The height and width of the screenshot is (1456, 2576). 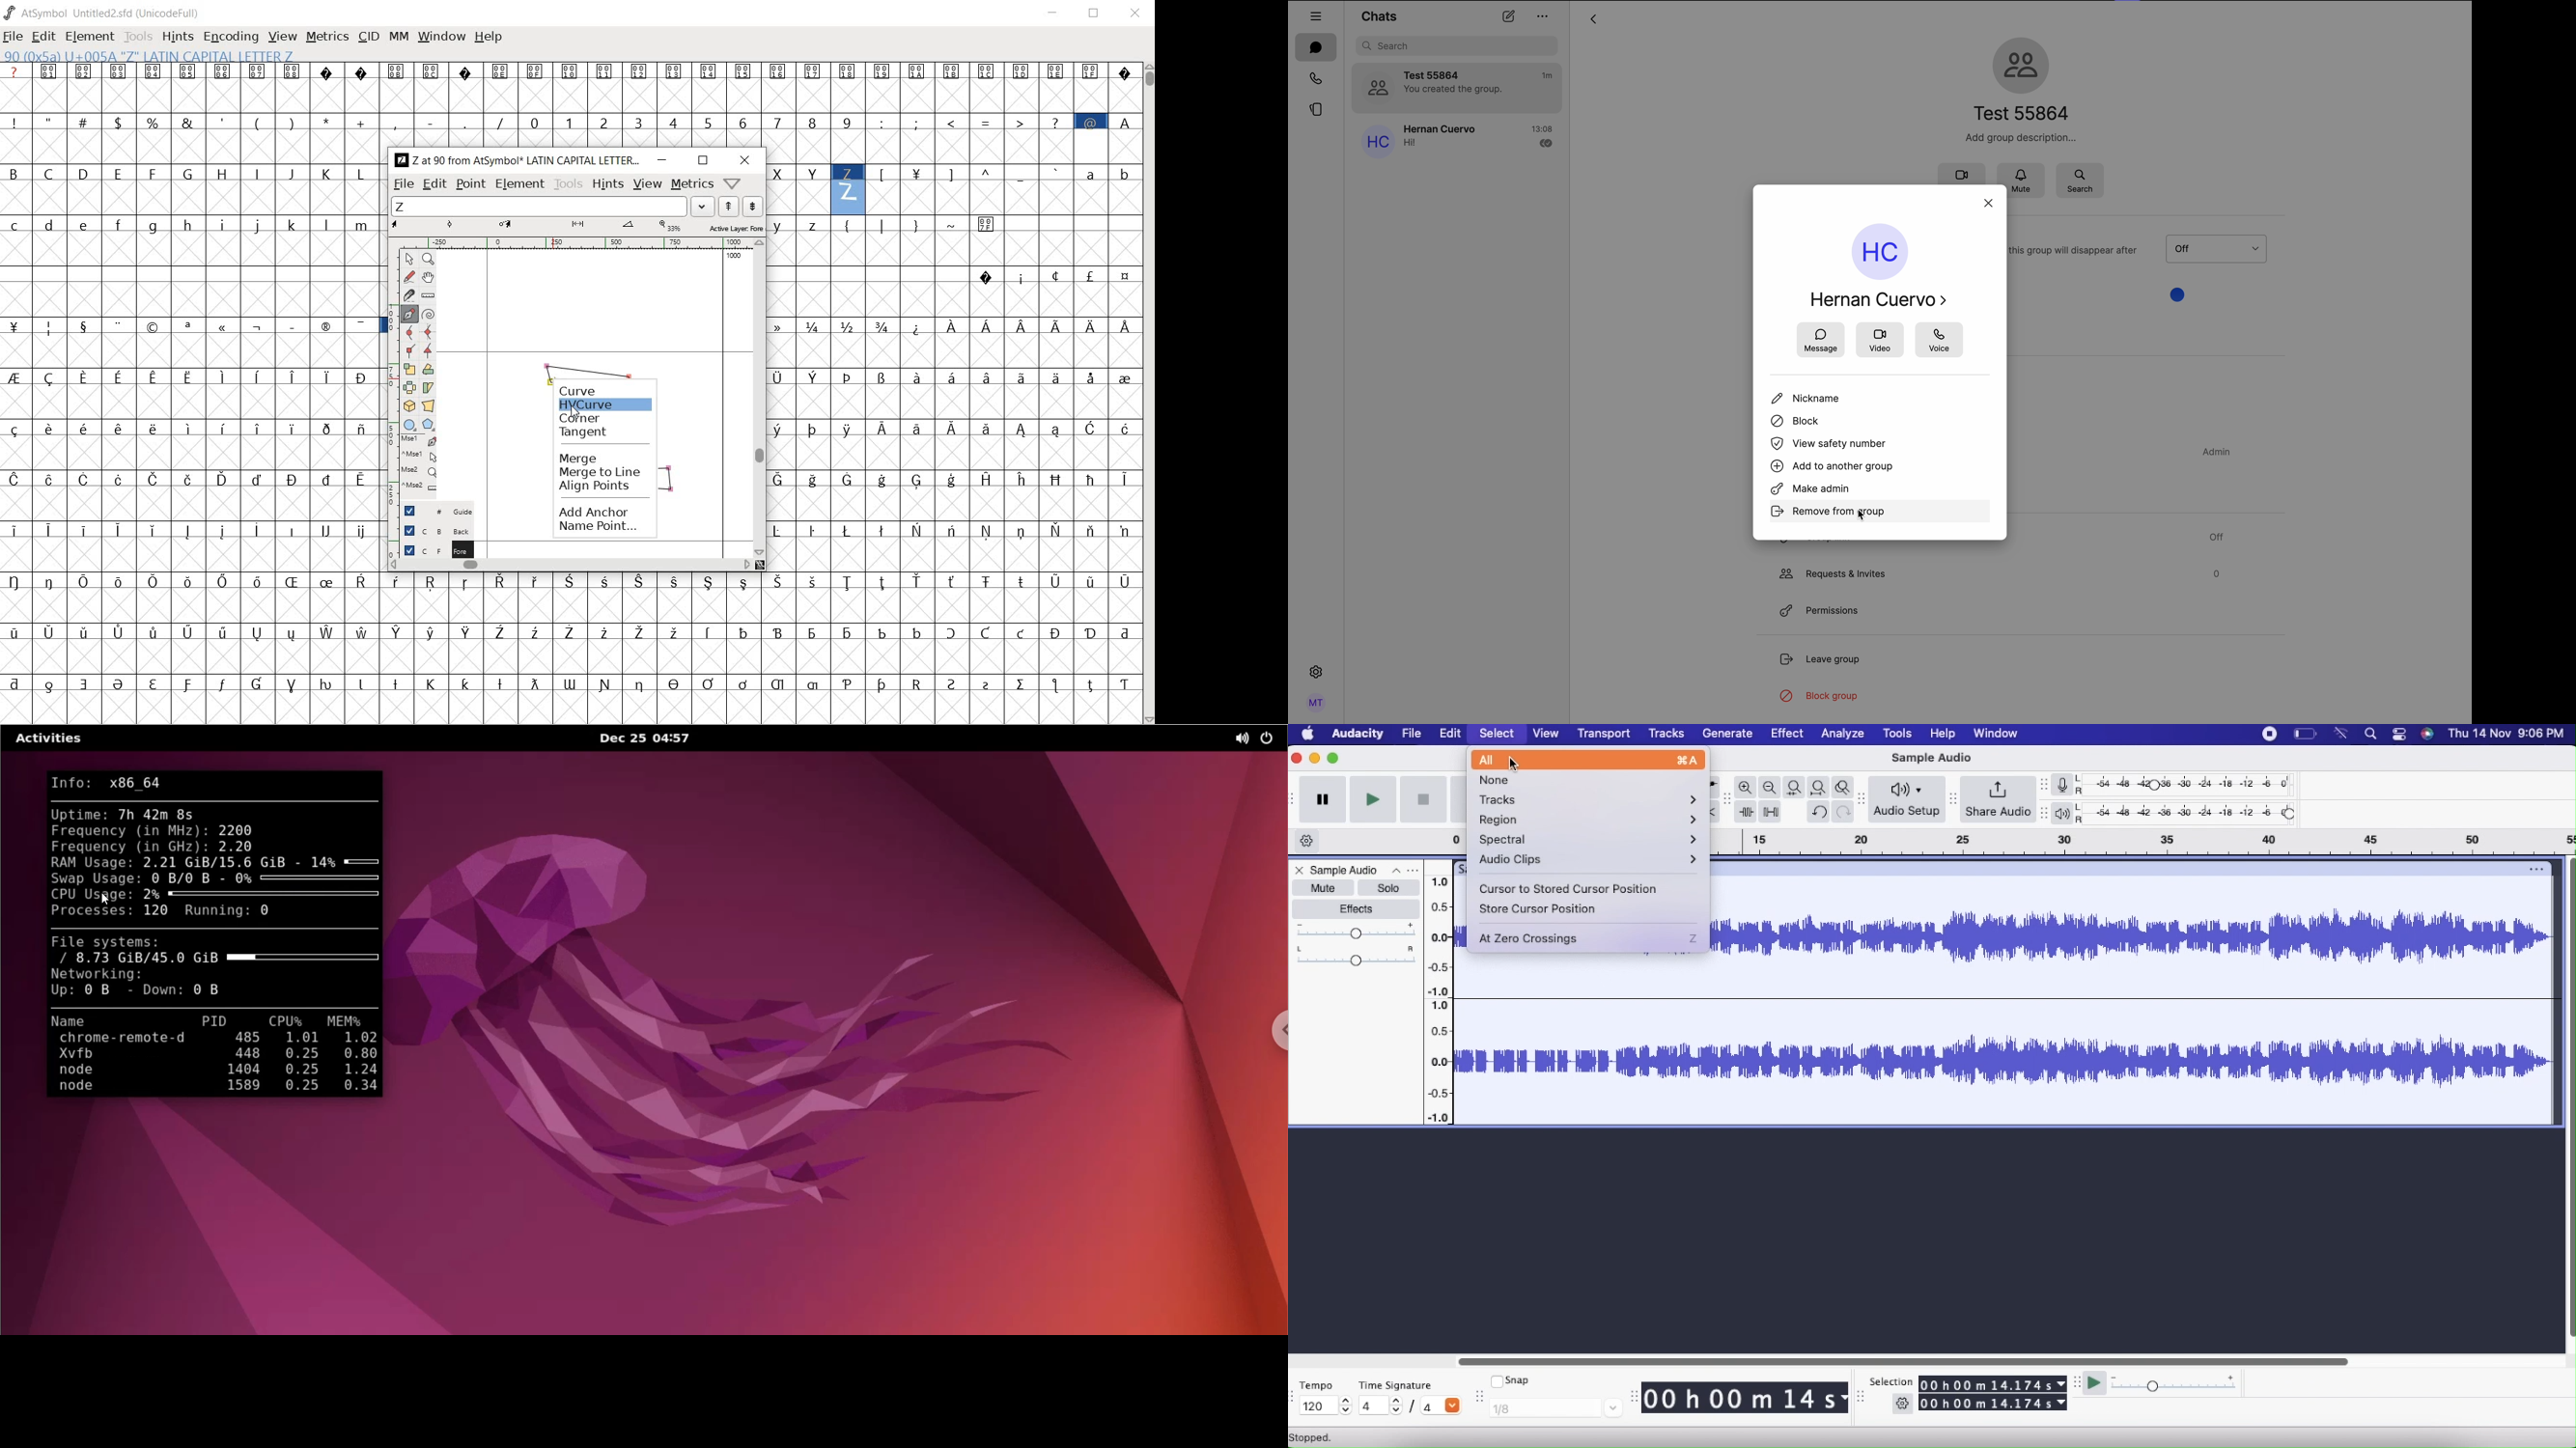 I want to click on 00 h 00 m 14.174 s, so click(x=1993, y=1403).